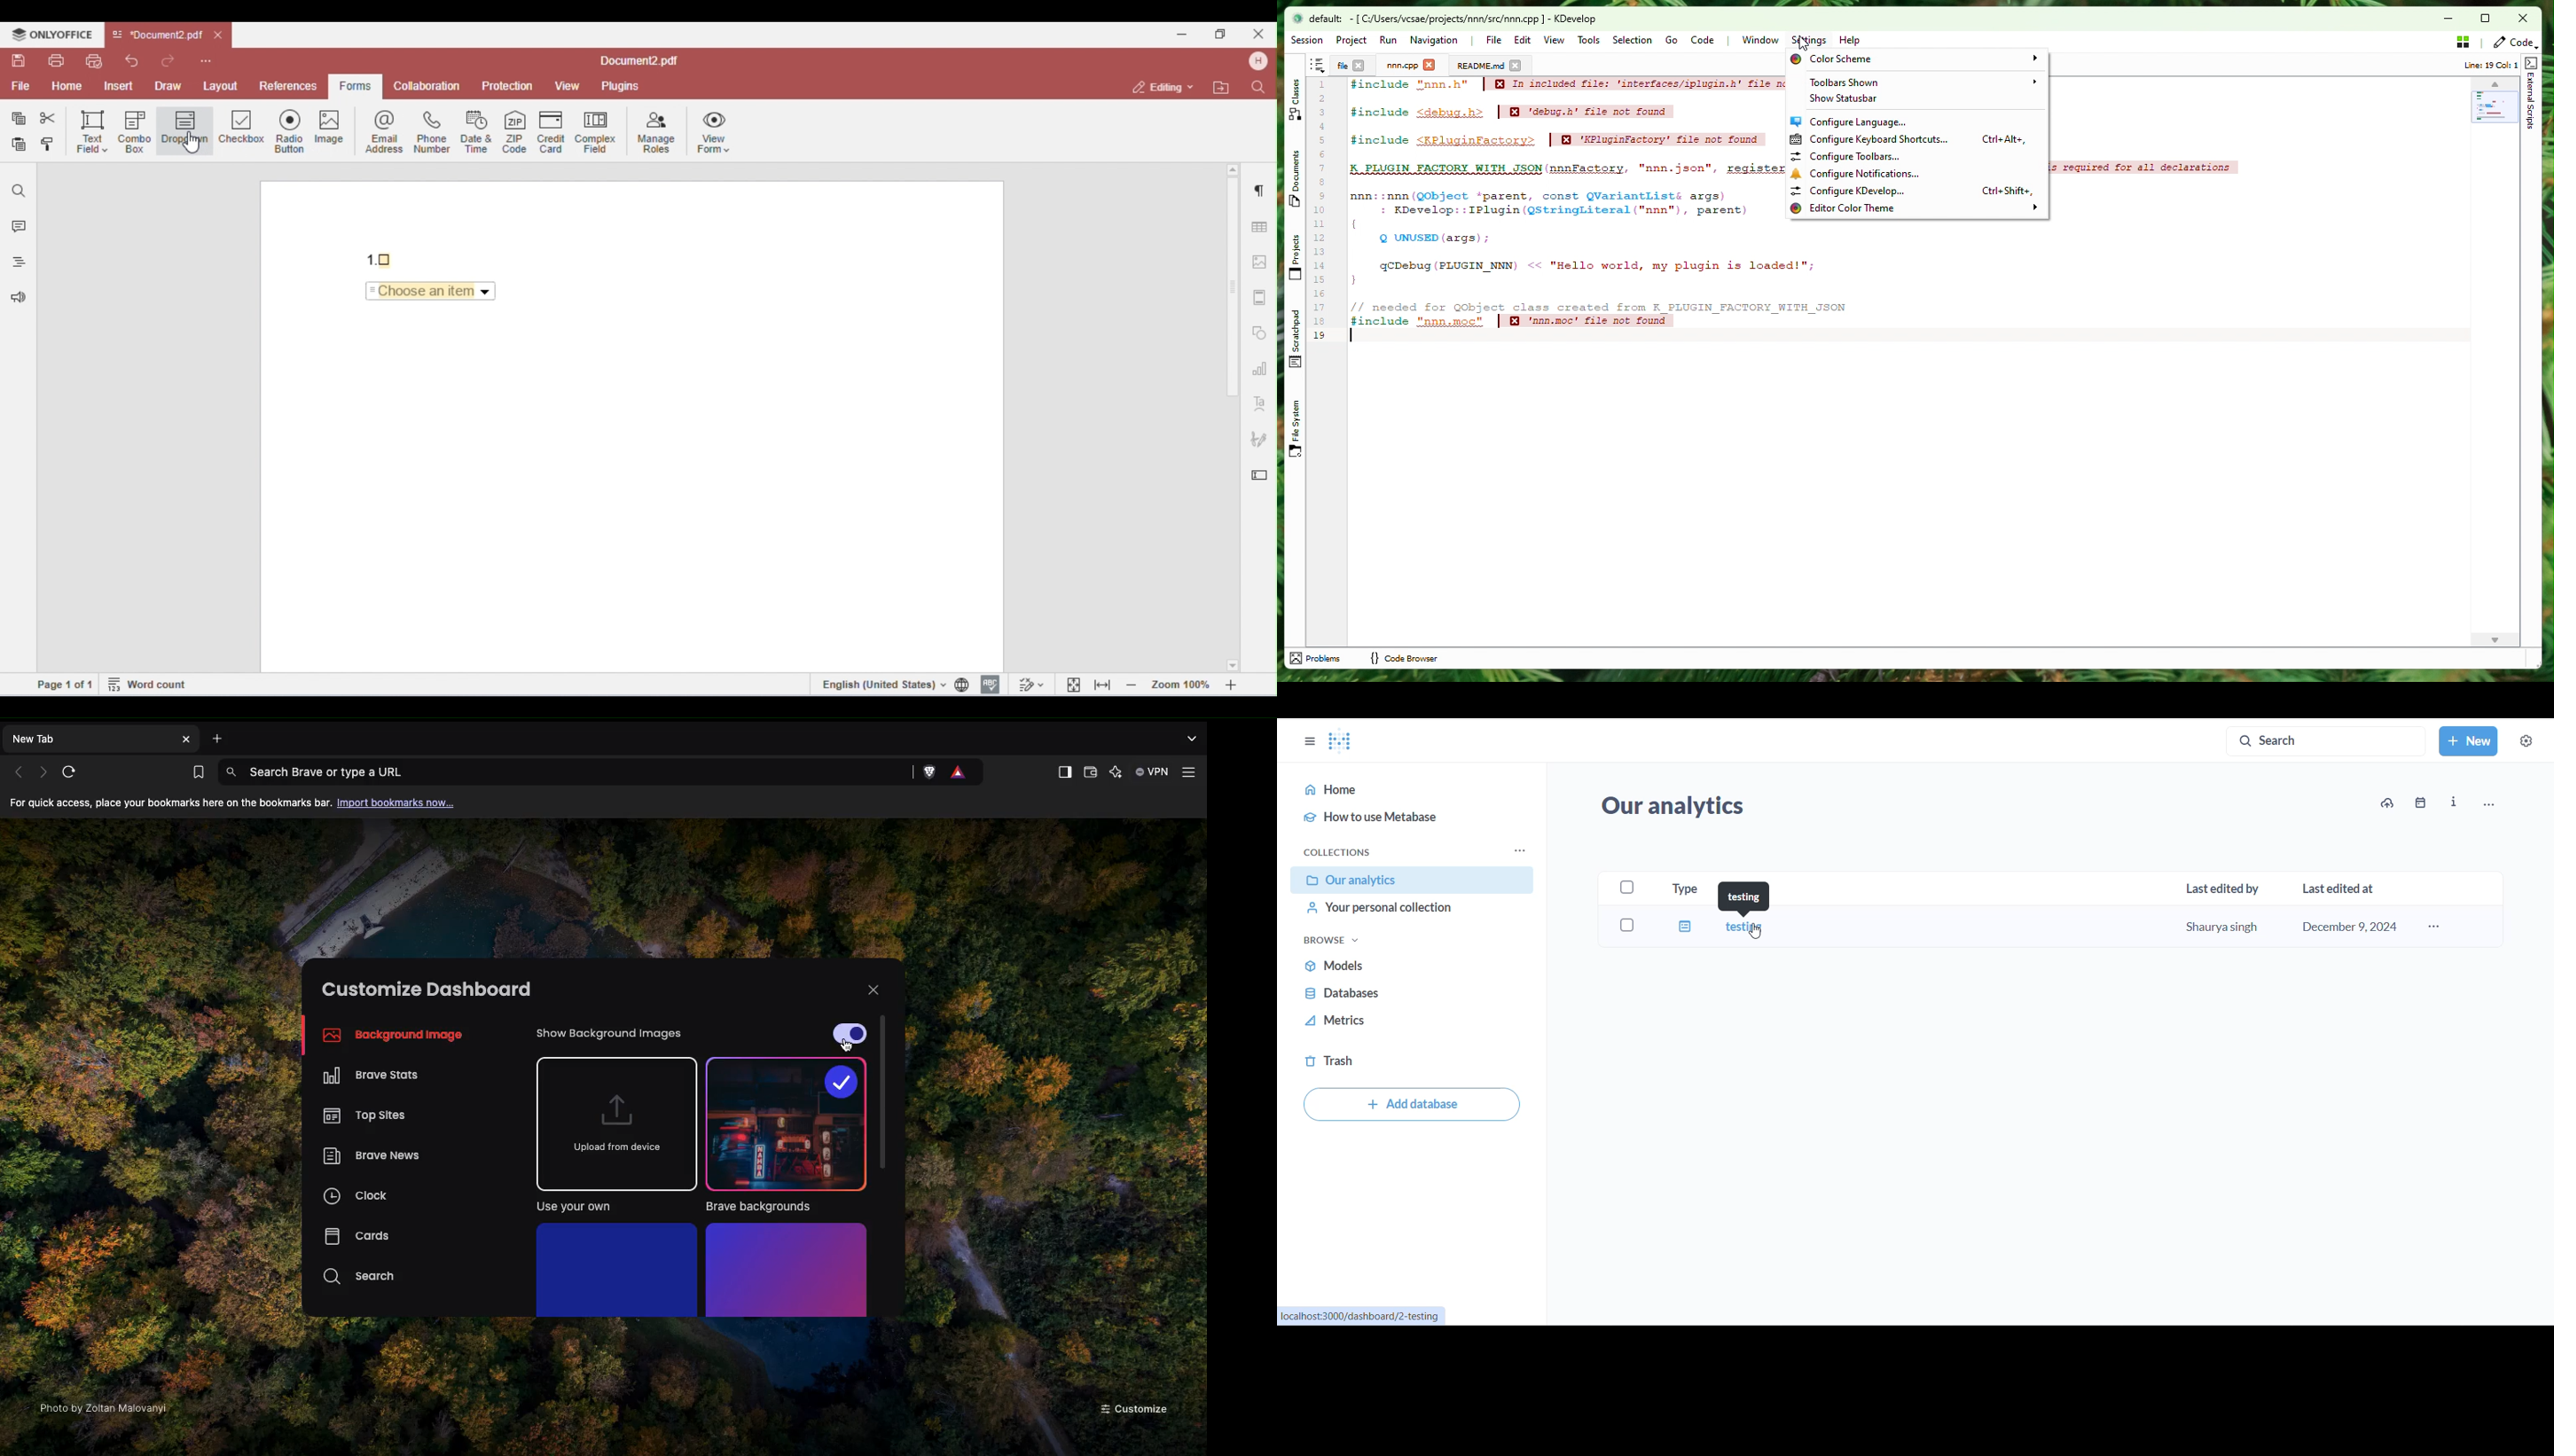 The height and width of the screenshot is (1456, 2576). What do you see at coordinates (1297, 338) in the screenshot?
I see `Scratchpad` at bounding box center [1297, 338].